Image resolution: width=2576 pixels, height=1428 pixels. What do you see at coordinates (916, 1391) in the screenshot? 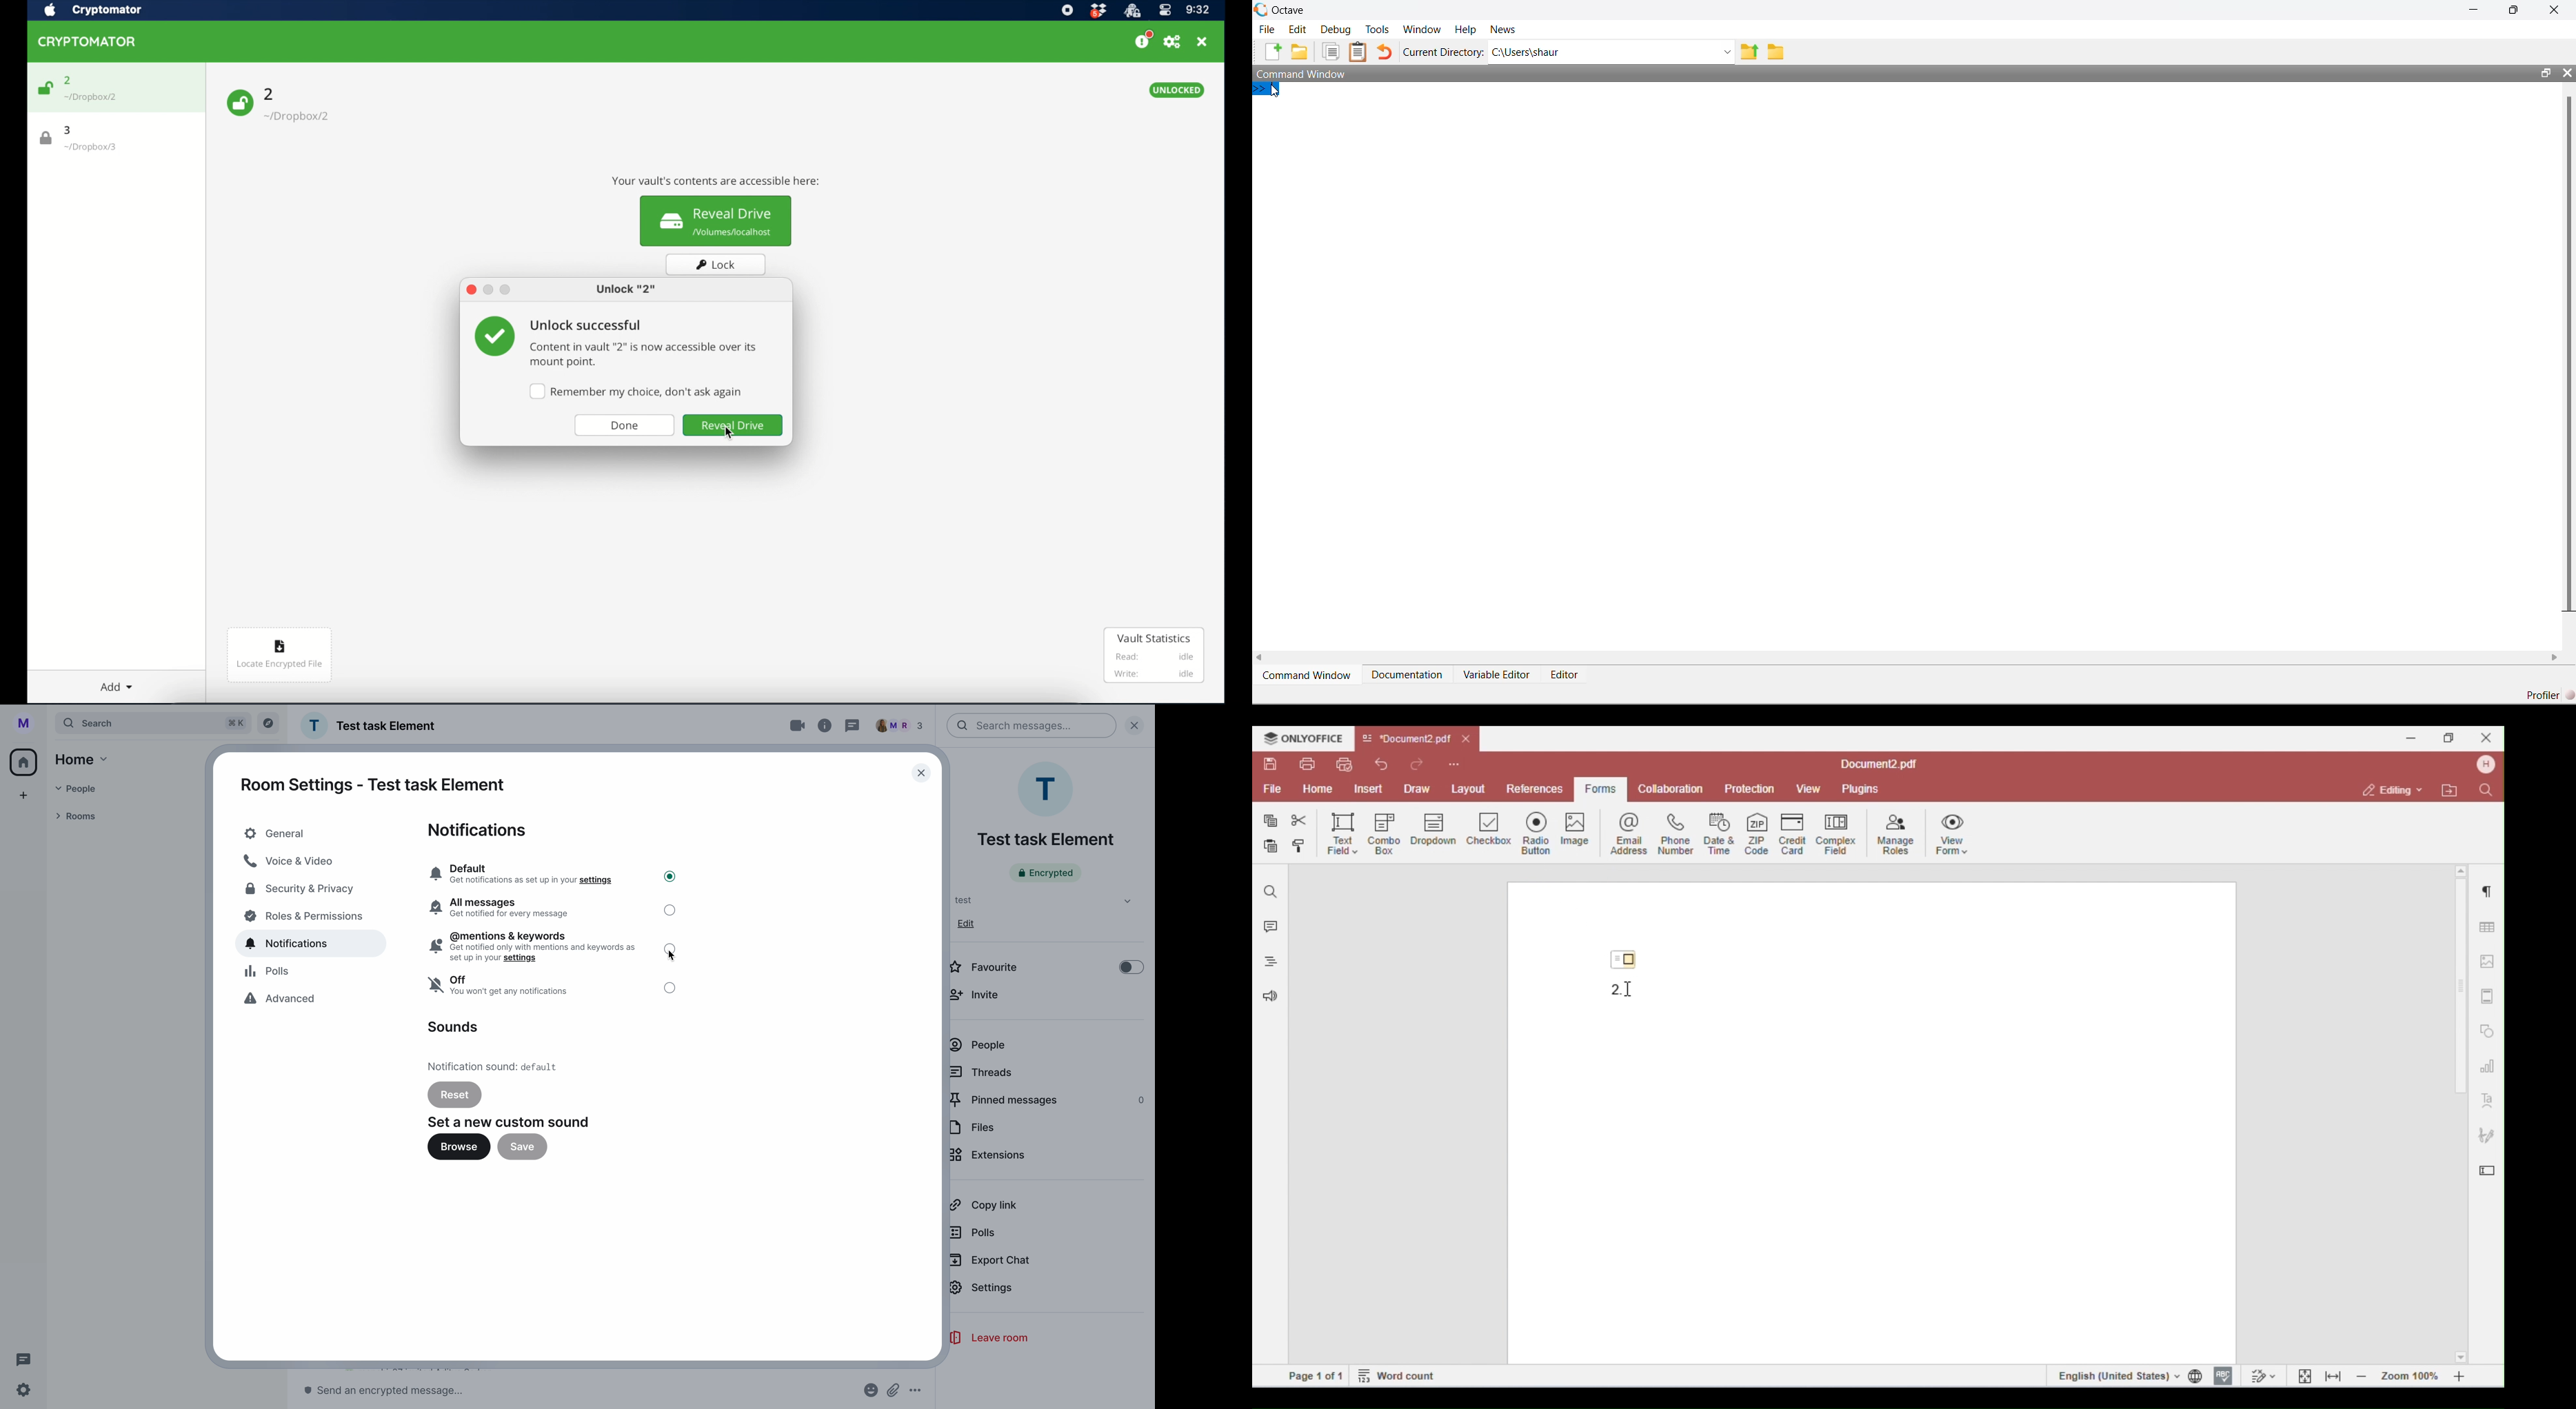
I see `more options` at bounding box center [916, 1391].